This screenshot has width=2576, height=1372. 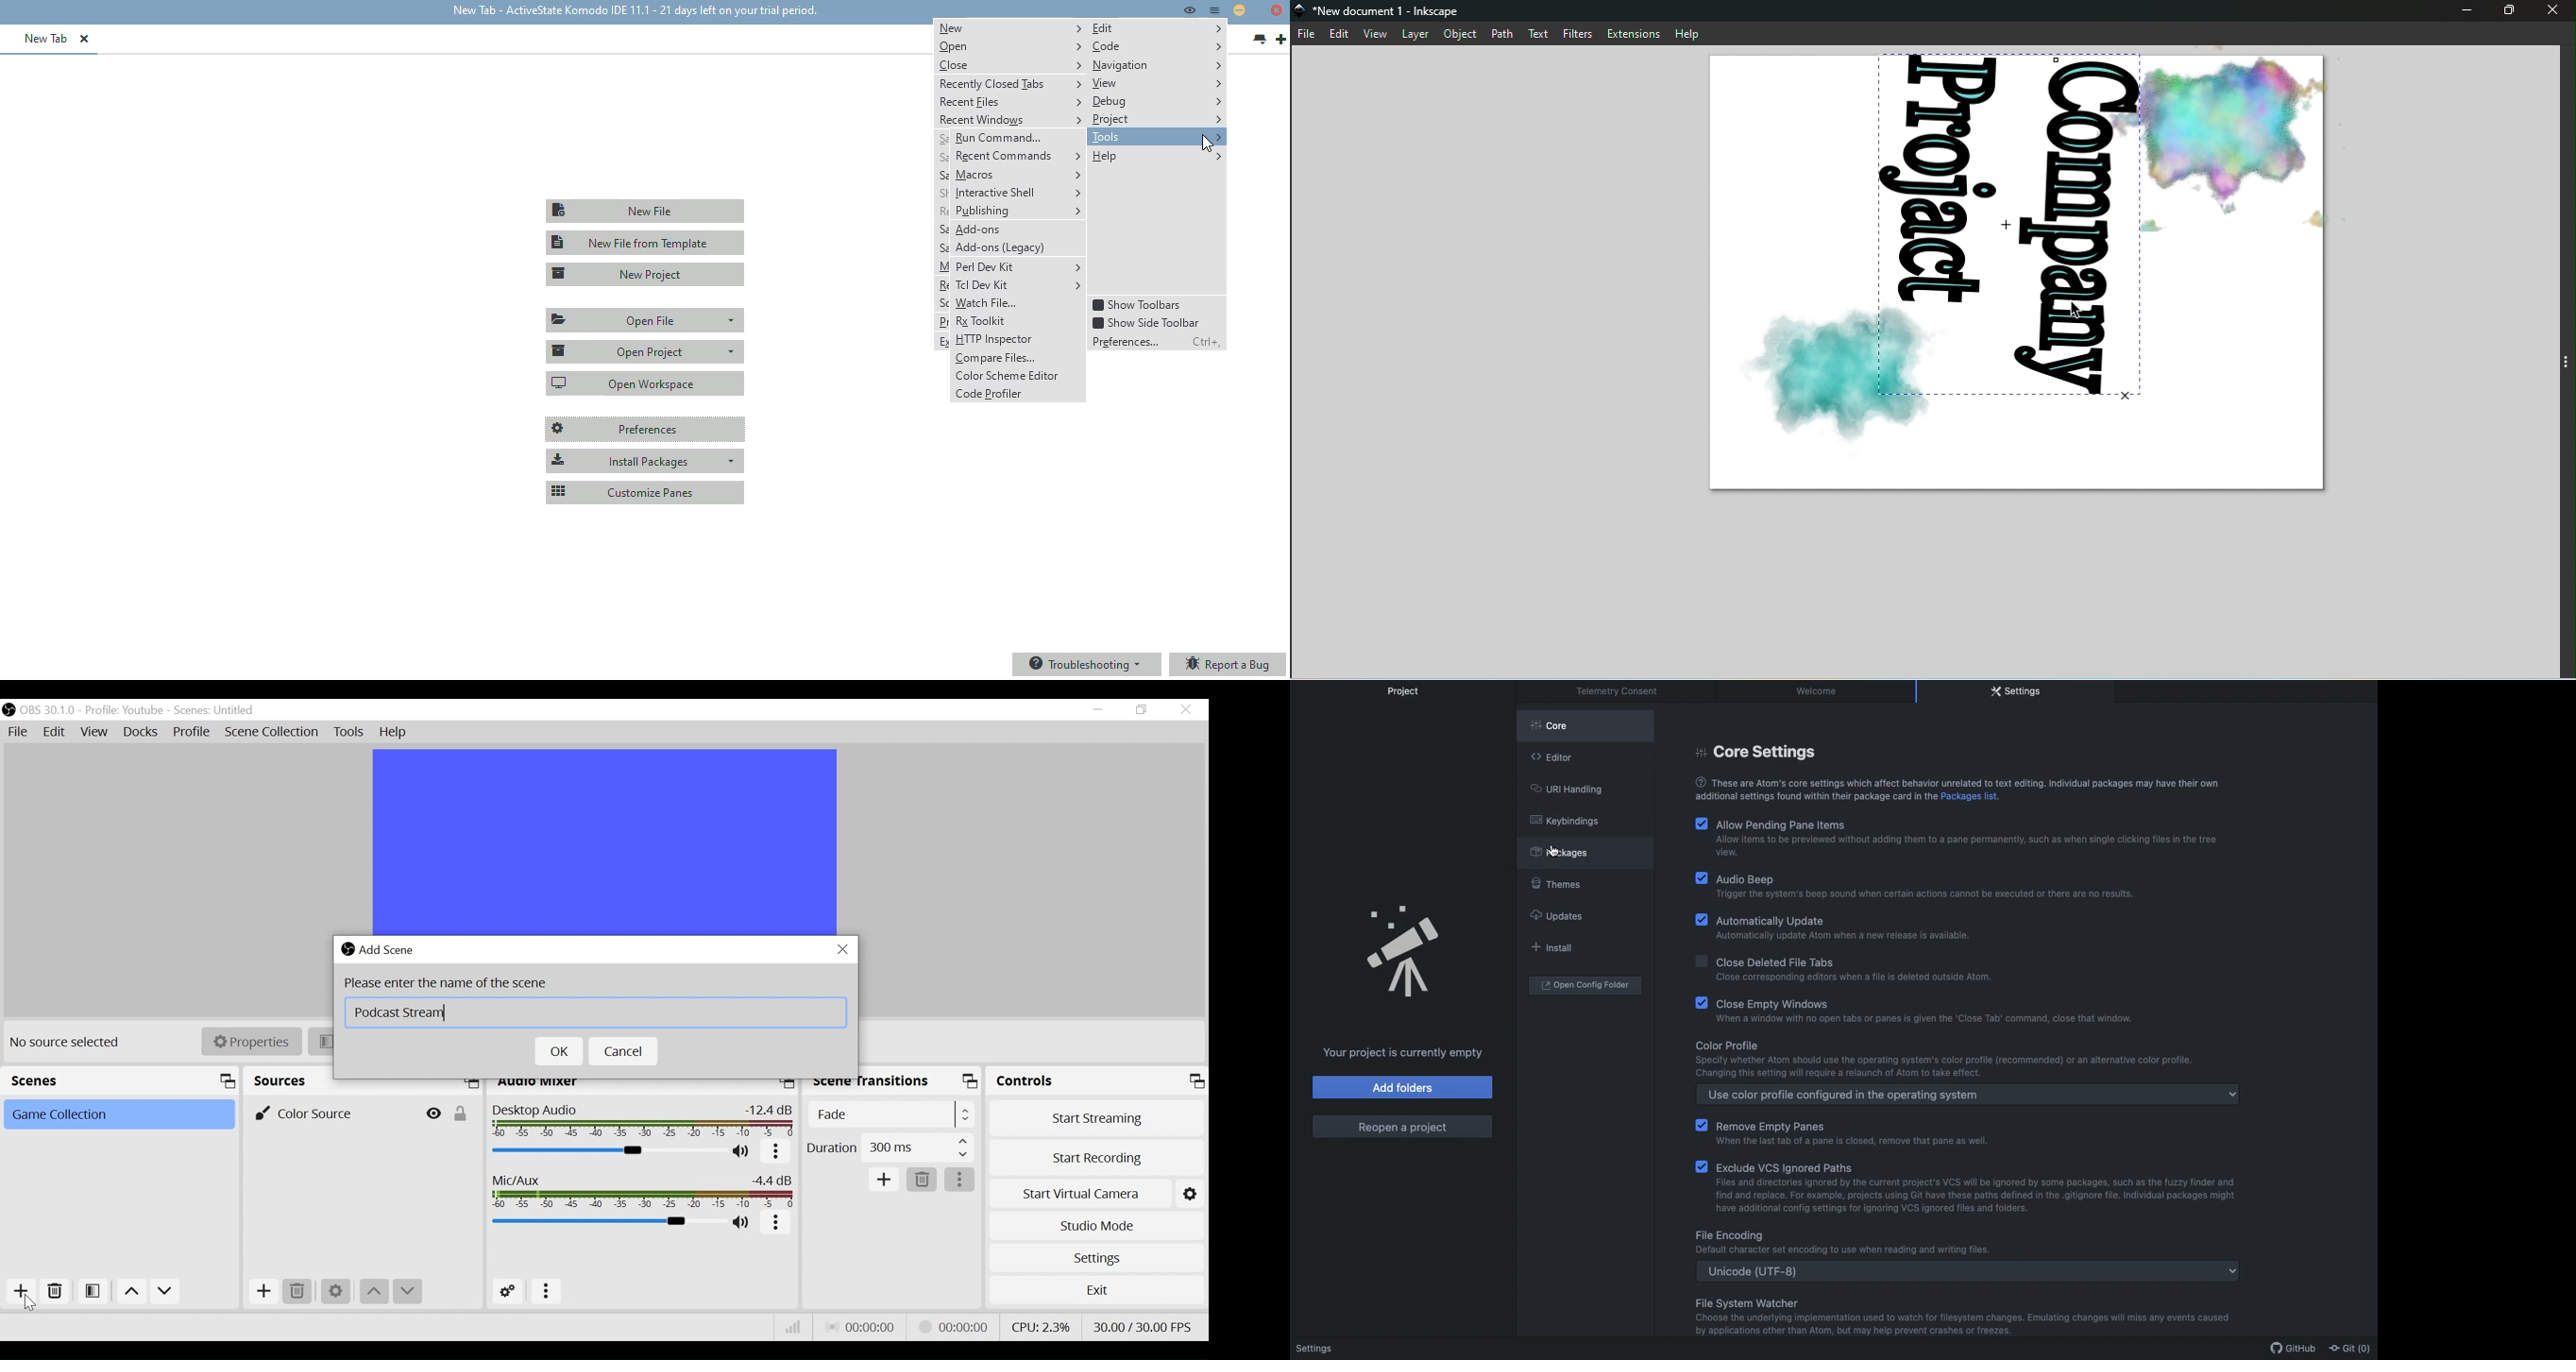 I want to click on new tab, so click(x=1280, y=40).